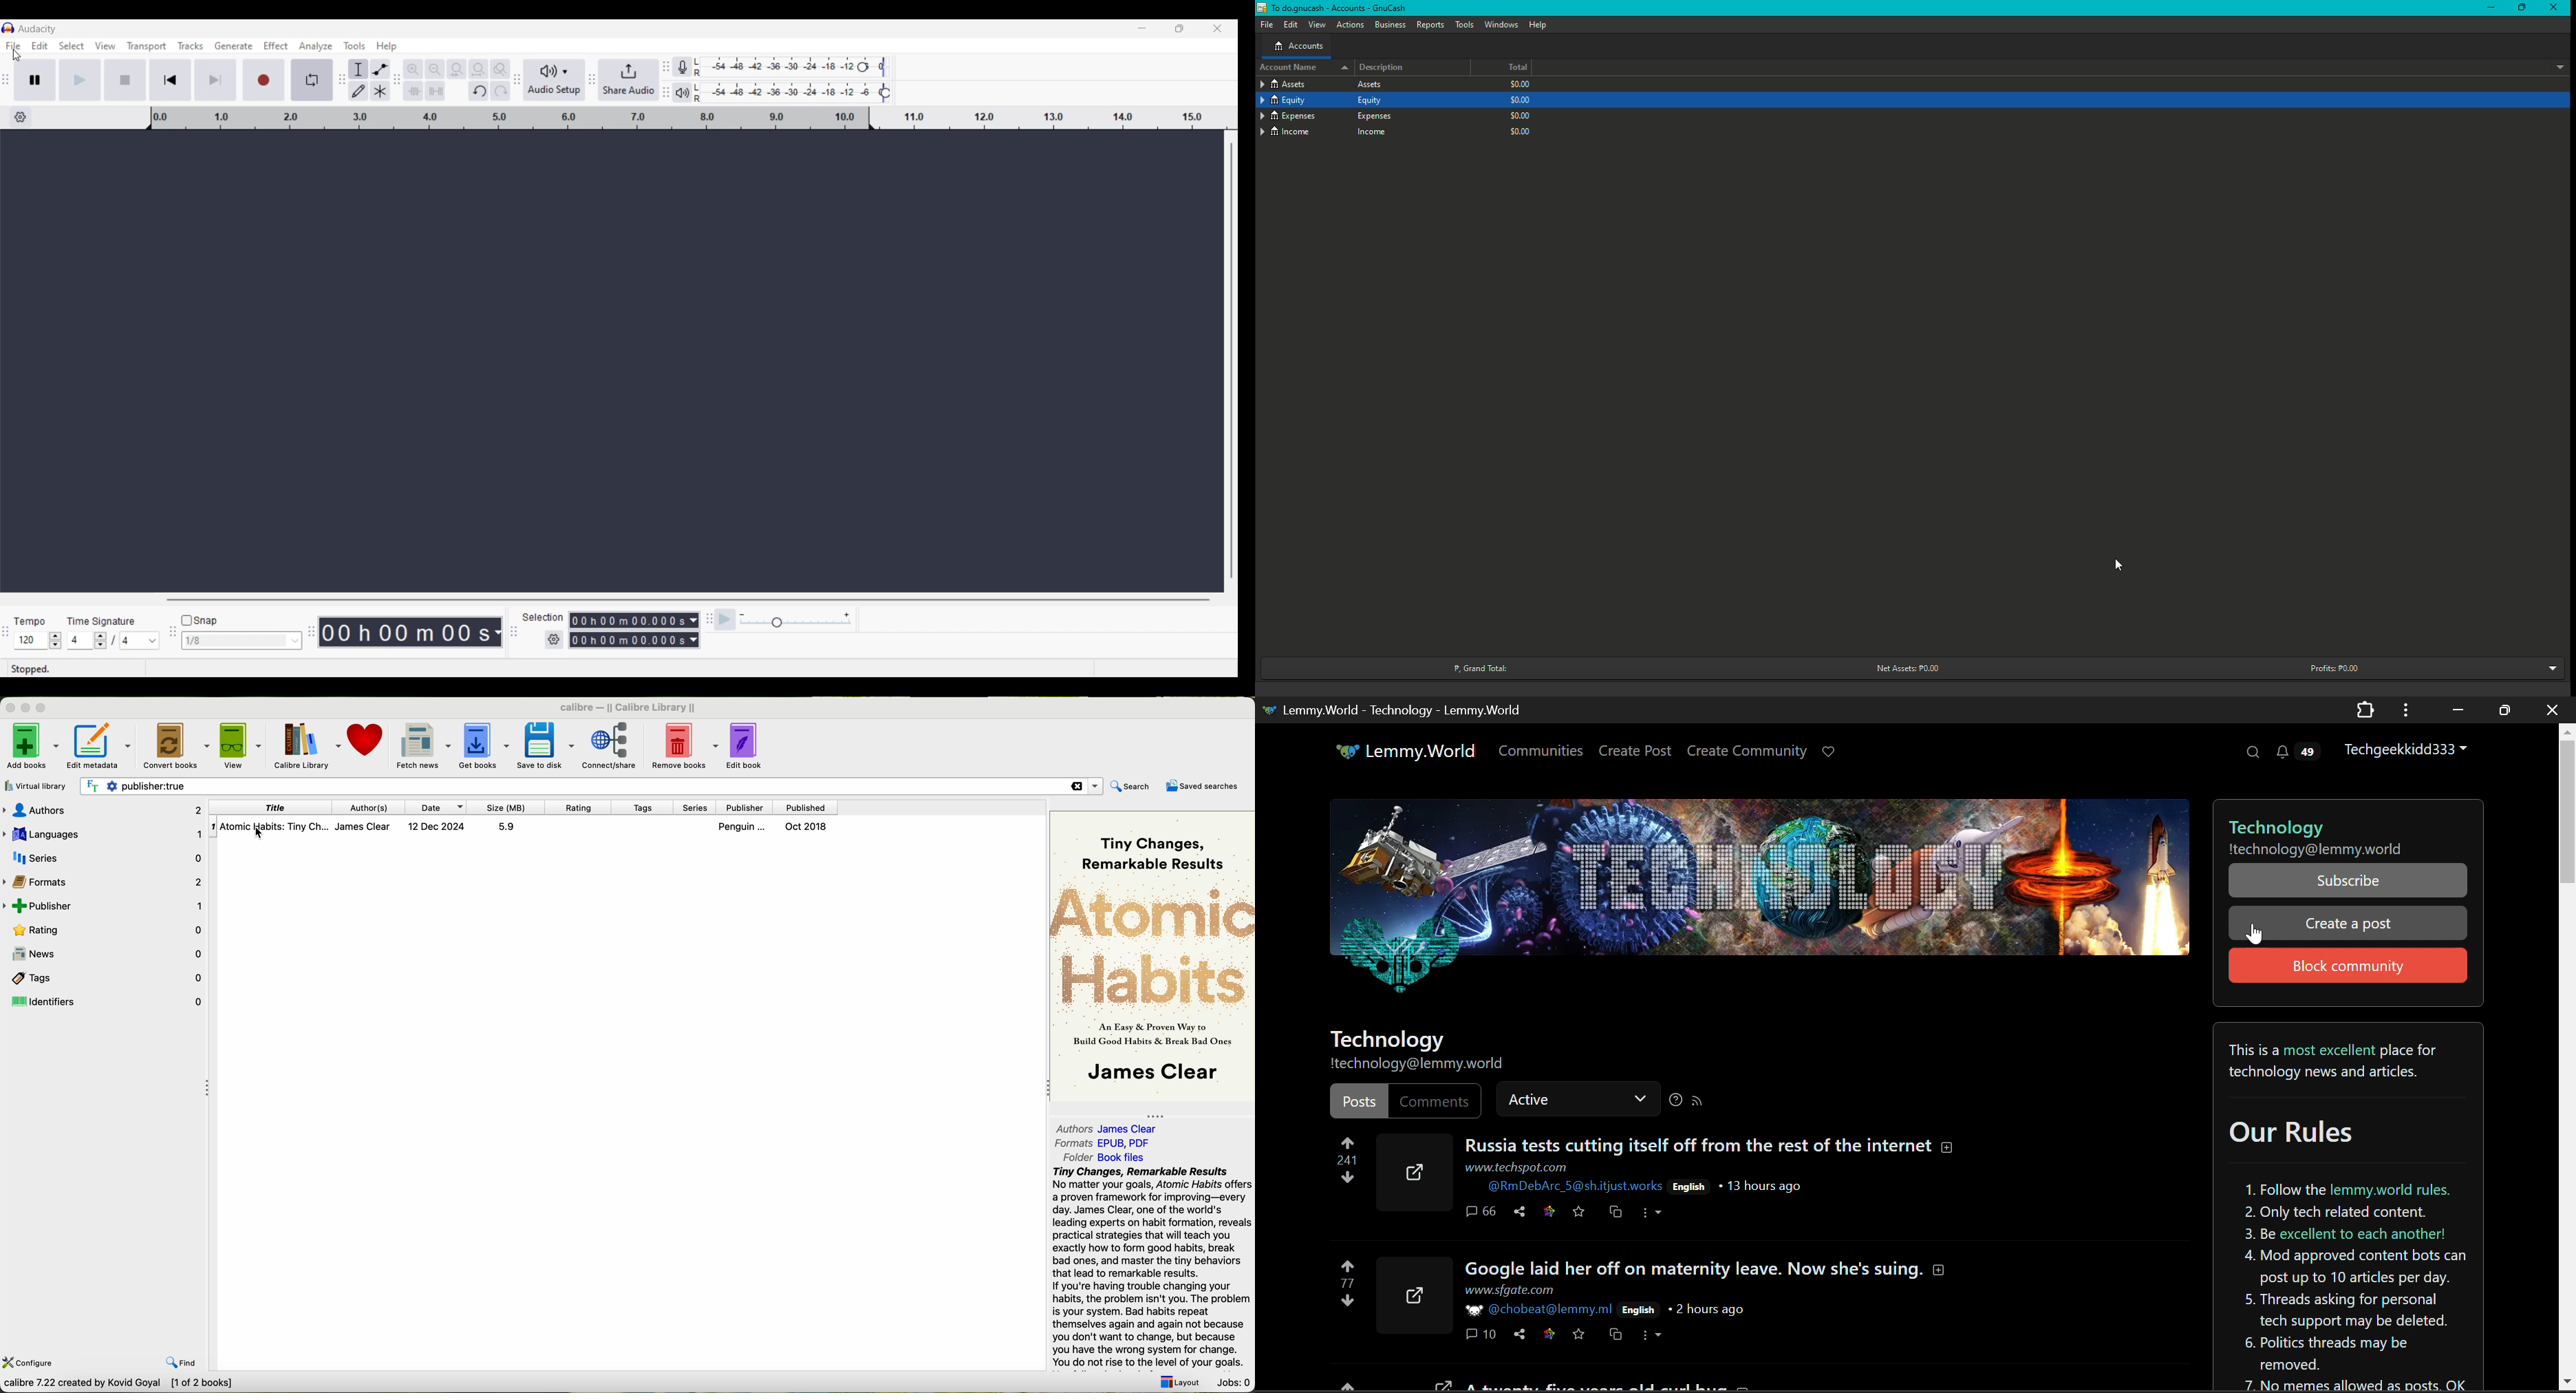 The height and width of the screenshot is (1400, 2576). I want to click on Snap options, so click(295, 640).